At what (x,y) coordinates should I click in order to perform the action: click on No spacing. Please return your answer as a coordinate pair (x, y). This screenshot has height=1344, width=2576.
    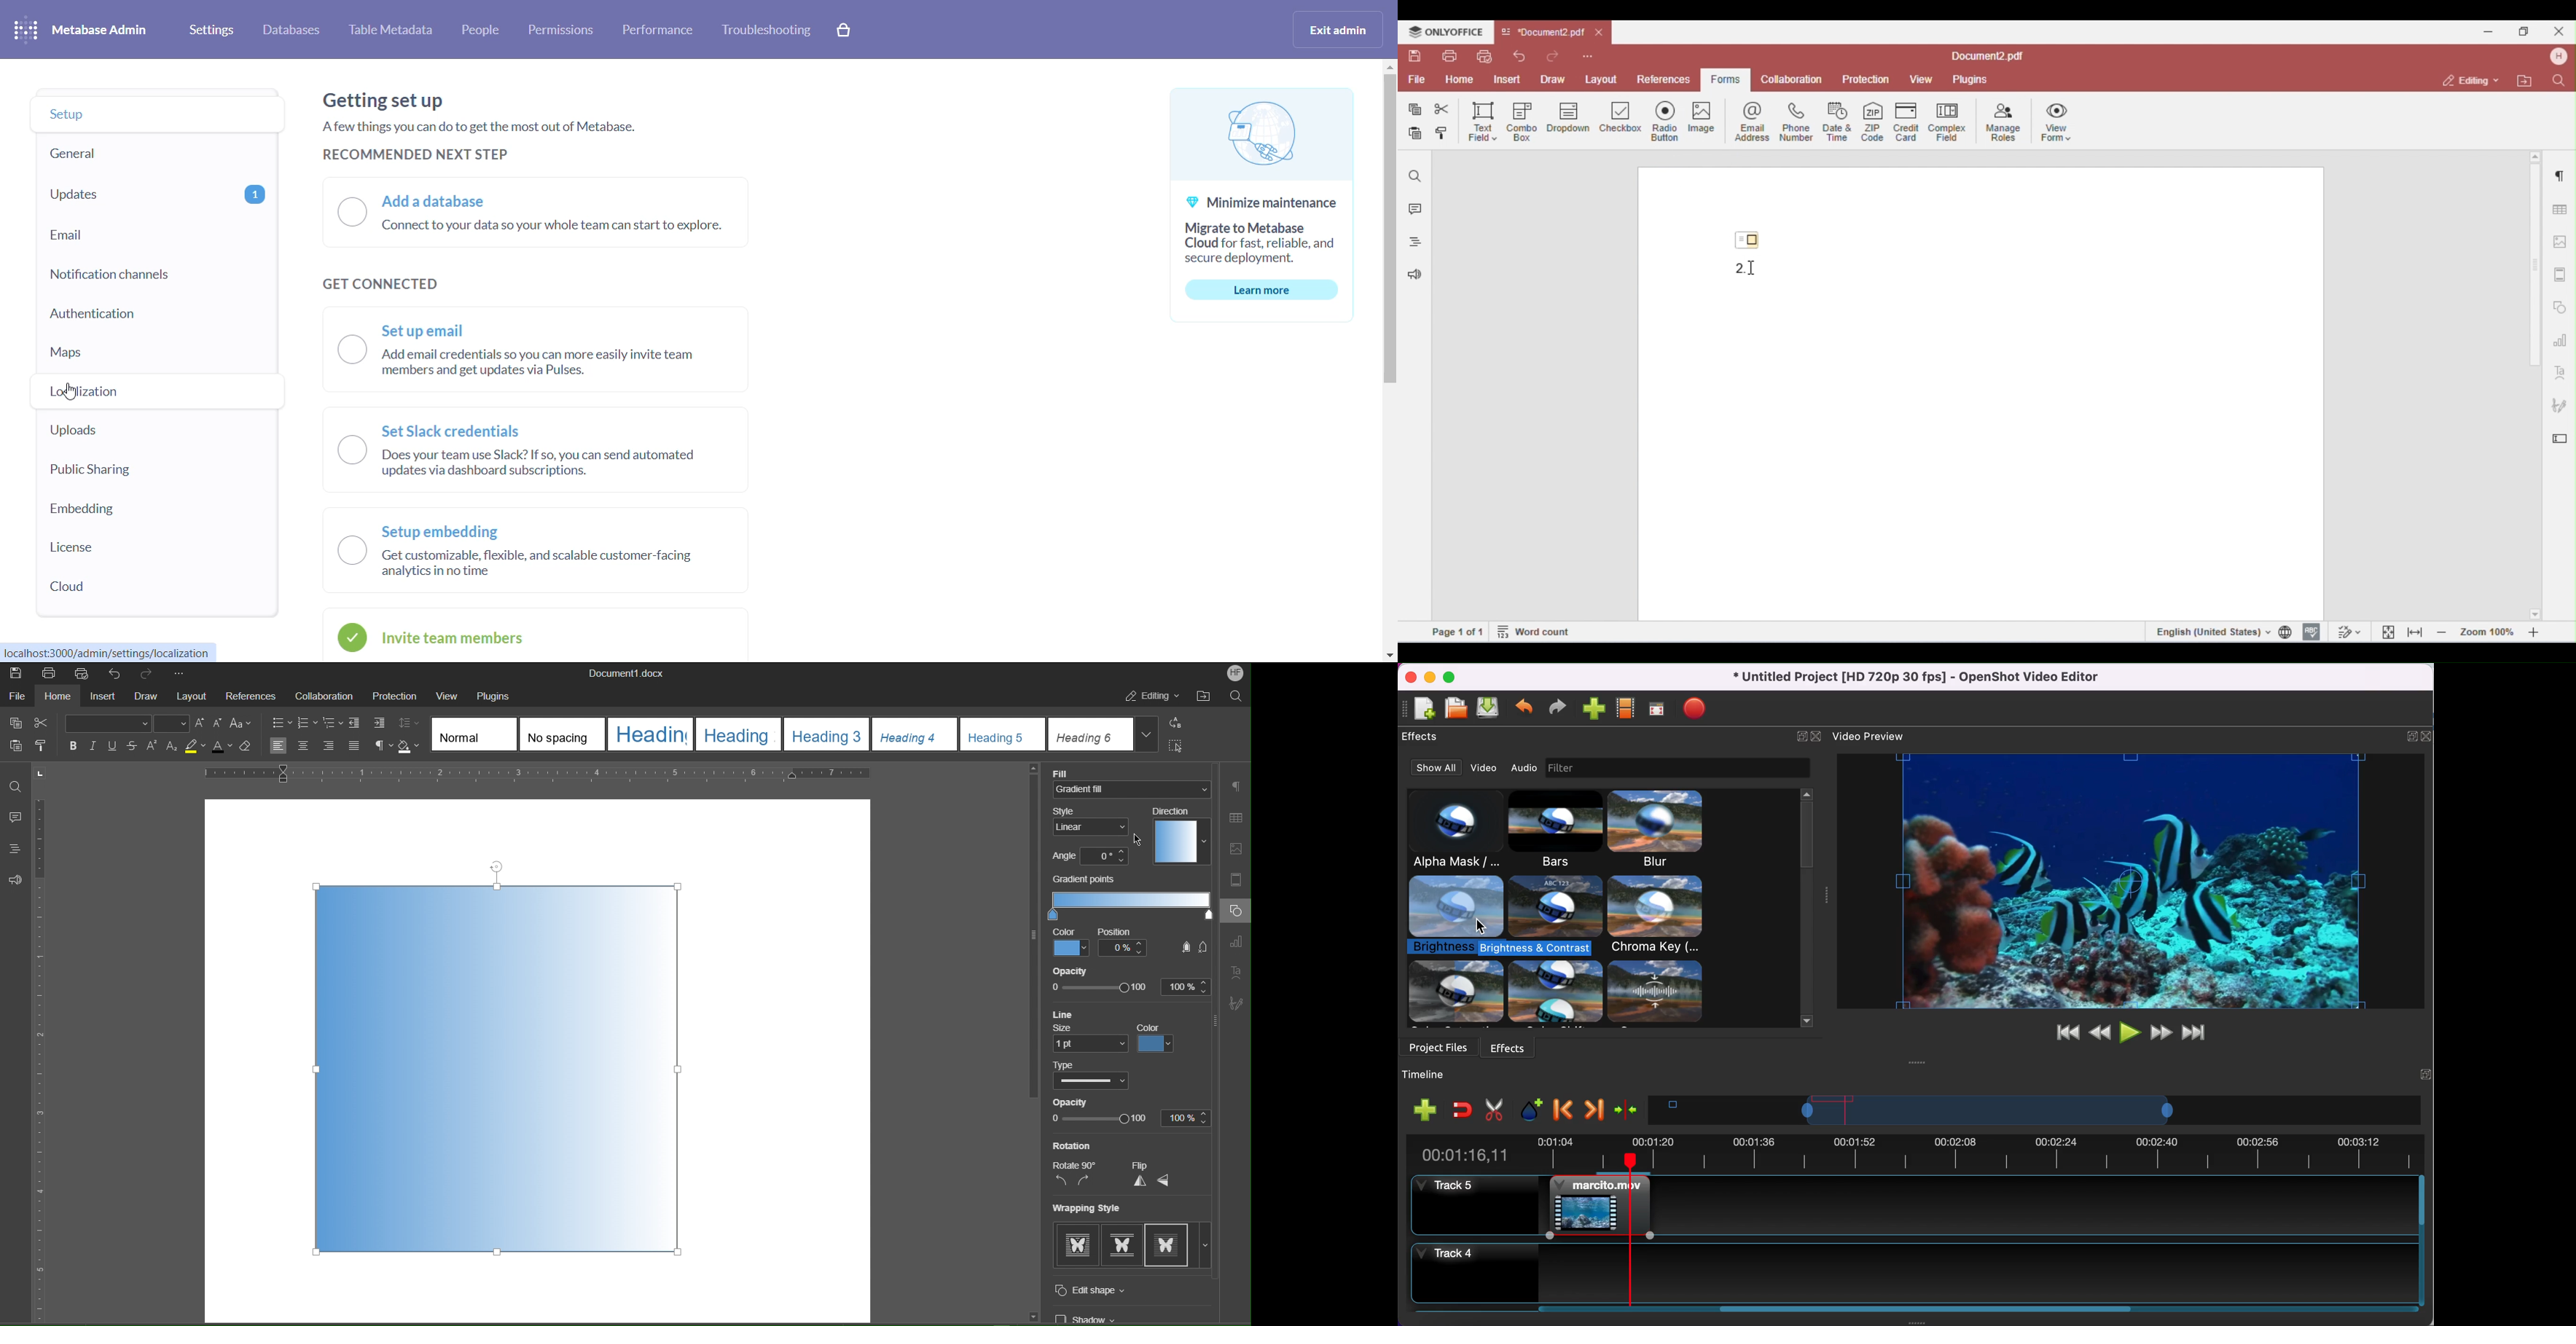
    Looking at the image, I should click on (561, 733).